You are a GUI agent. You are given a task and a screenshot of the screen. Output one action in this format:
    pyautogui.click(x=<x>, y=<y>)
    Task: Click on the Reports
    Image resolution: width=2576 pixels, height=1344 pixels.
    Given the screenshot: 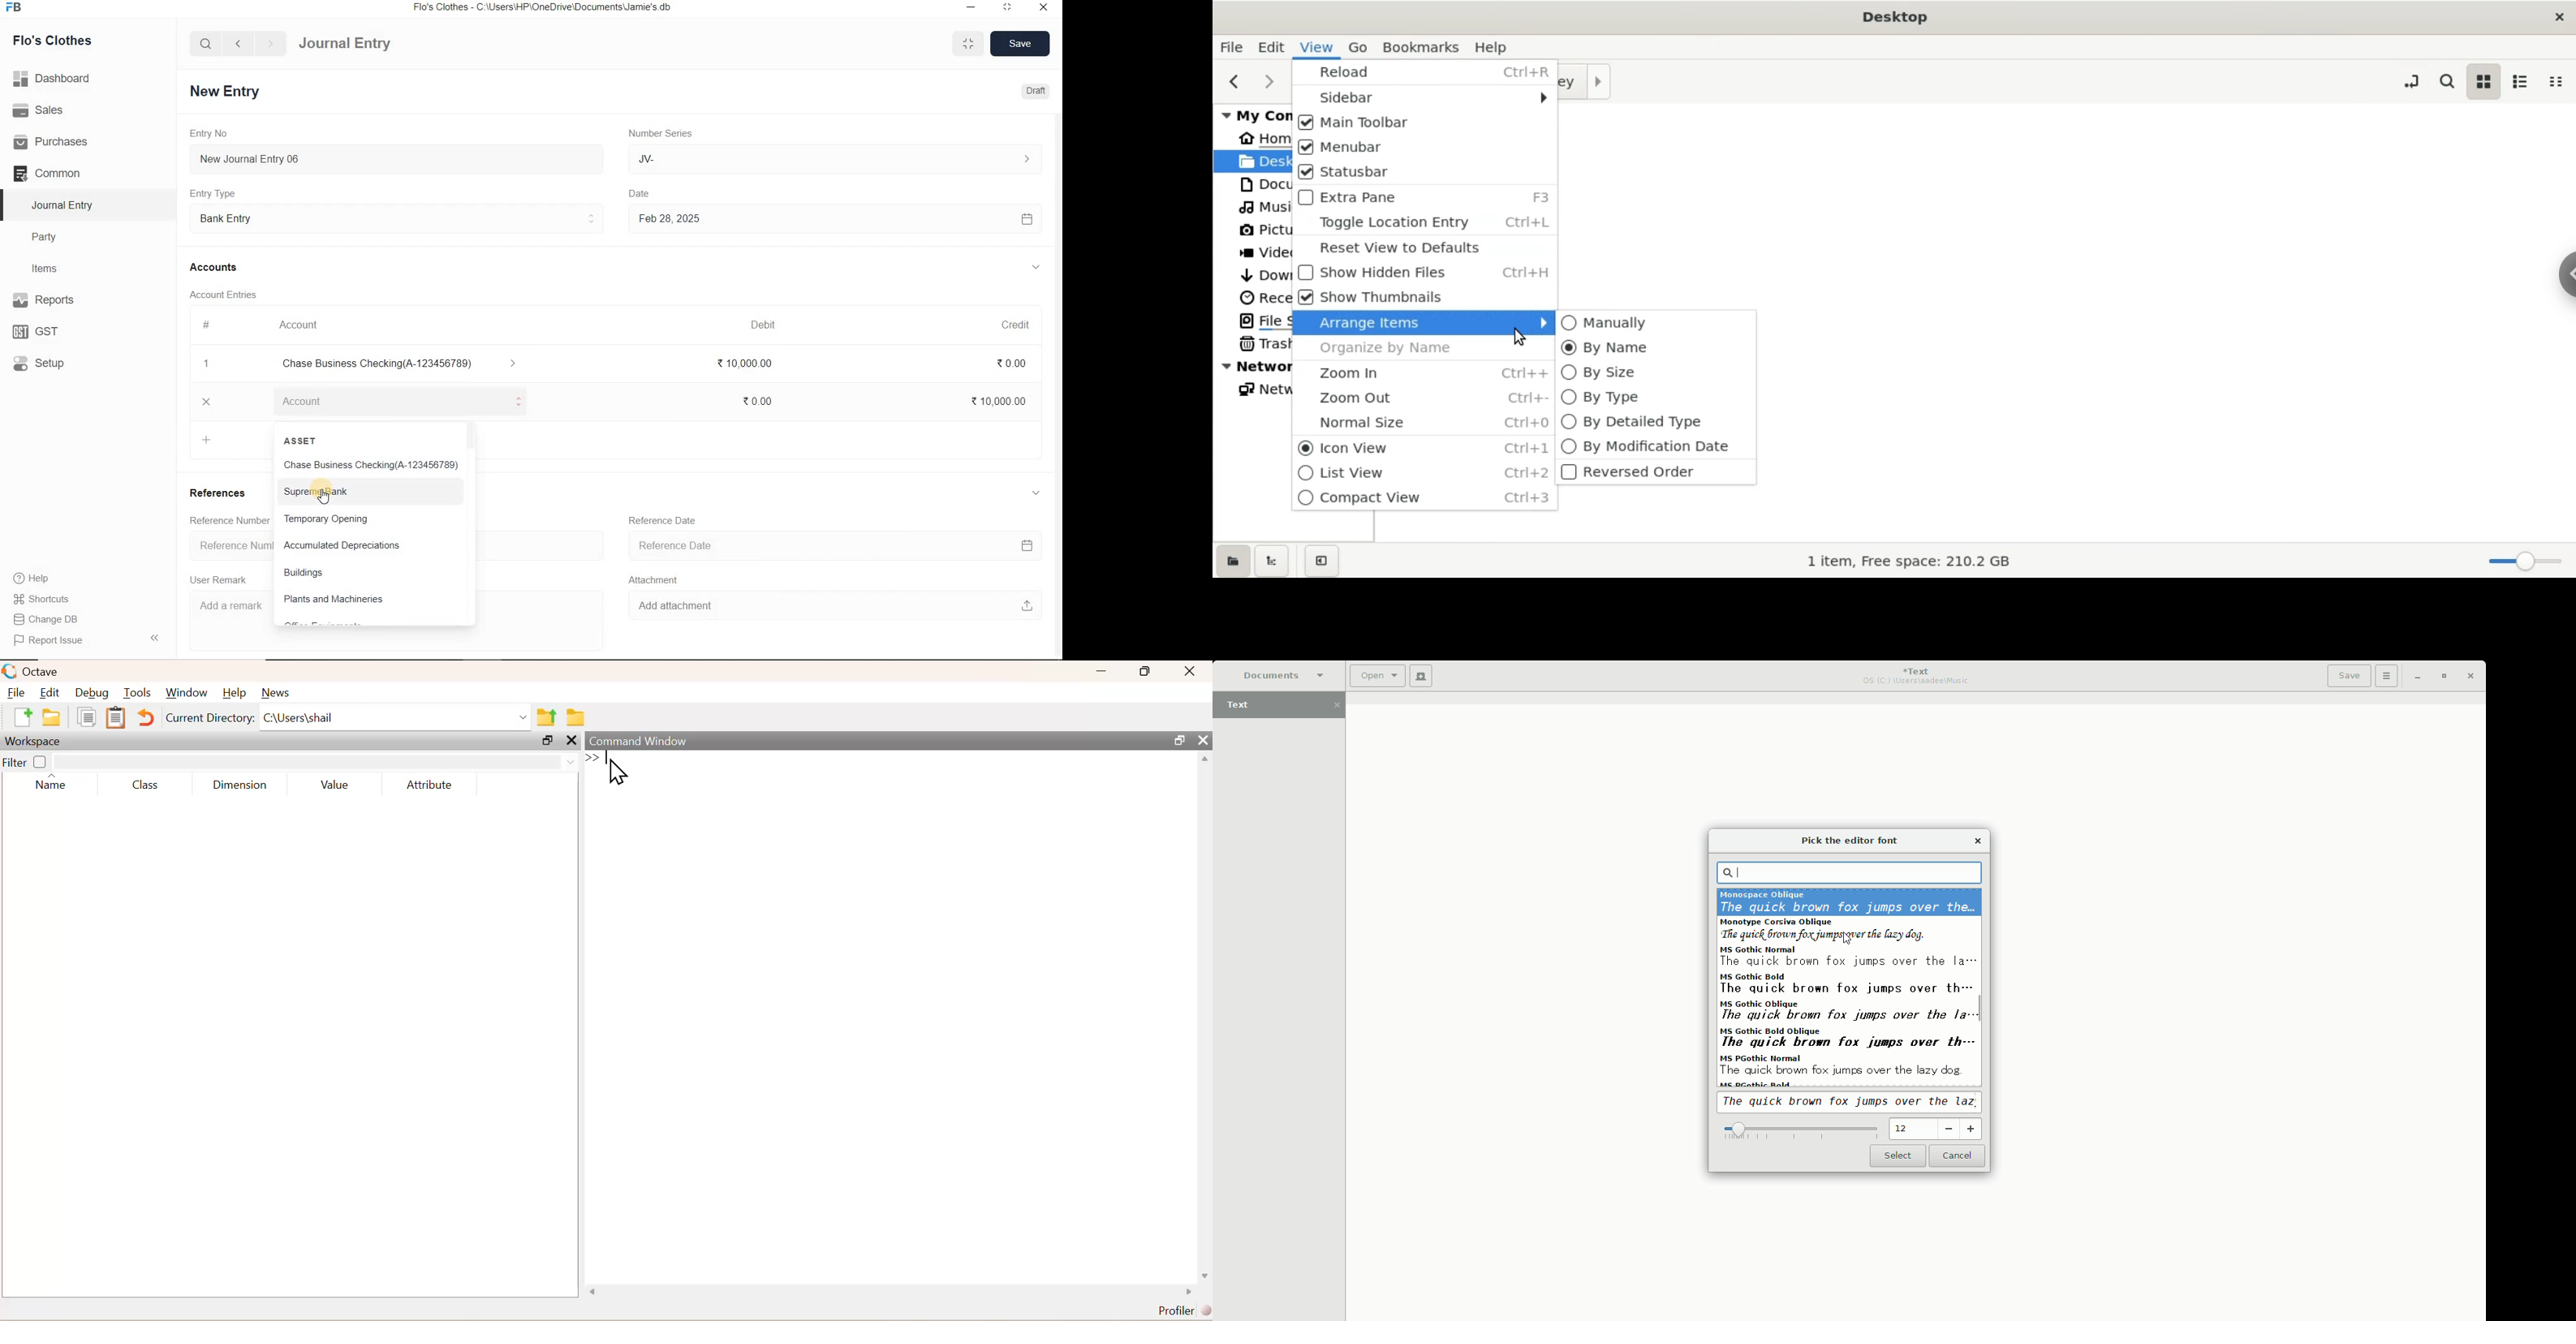 What is the action you would take?
    pyautogui.click(x=63, y=301)
    